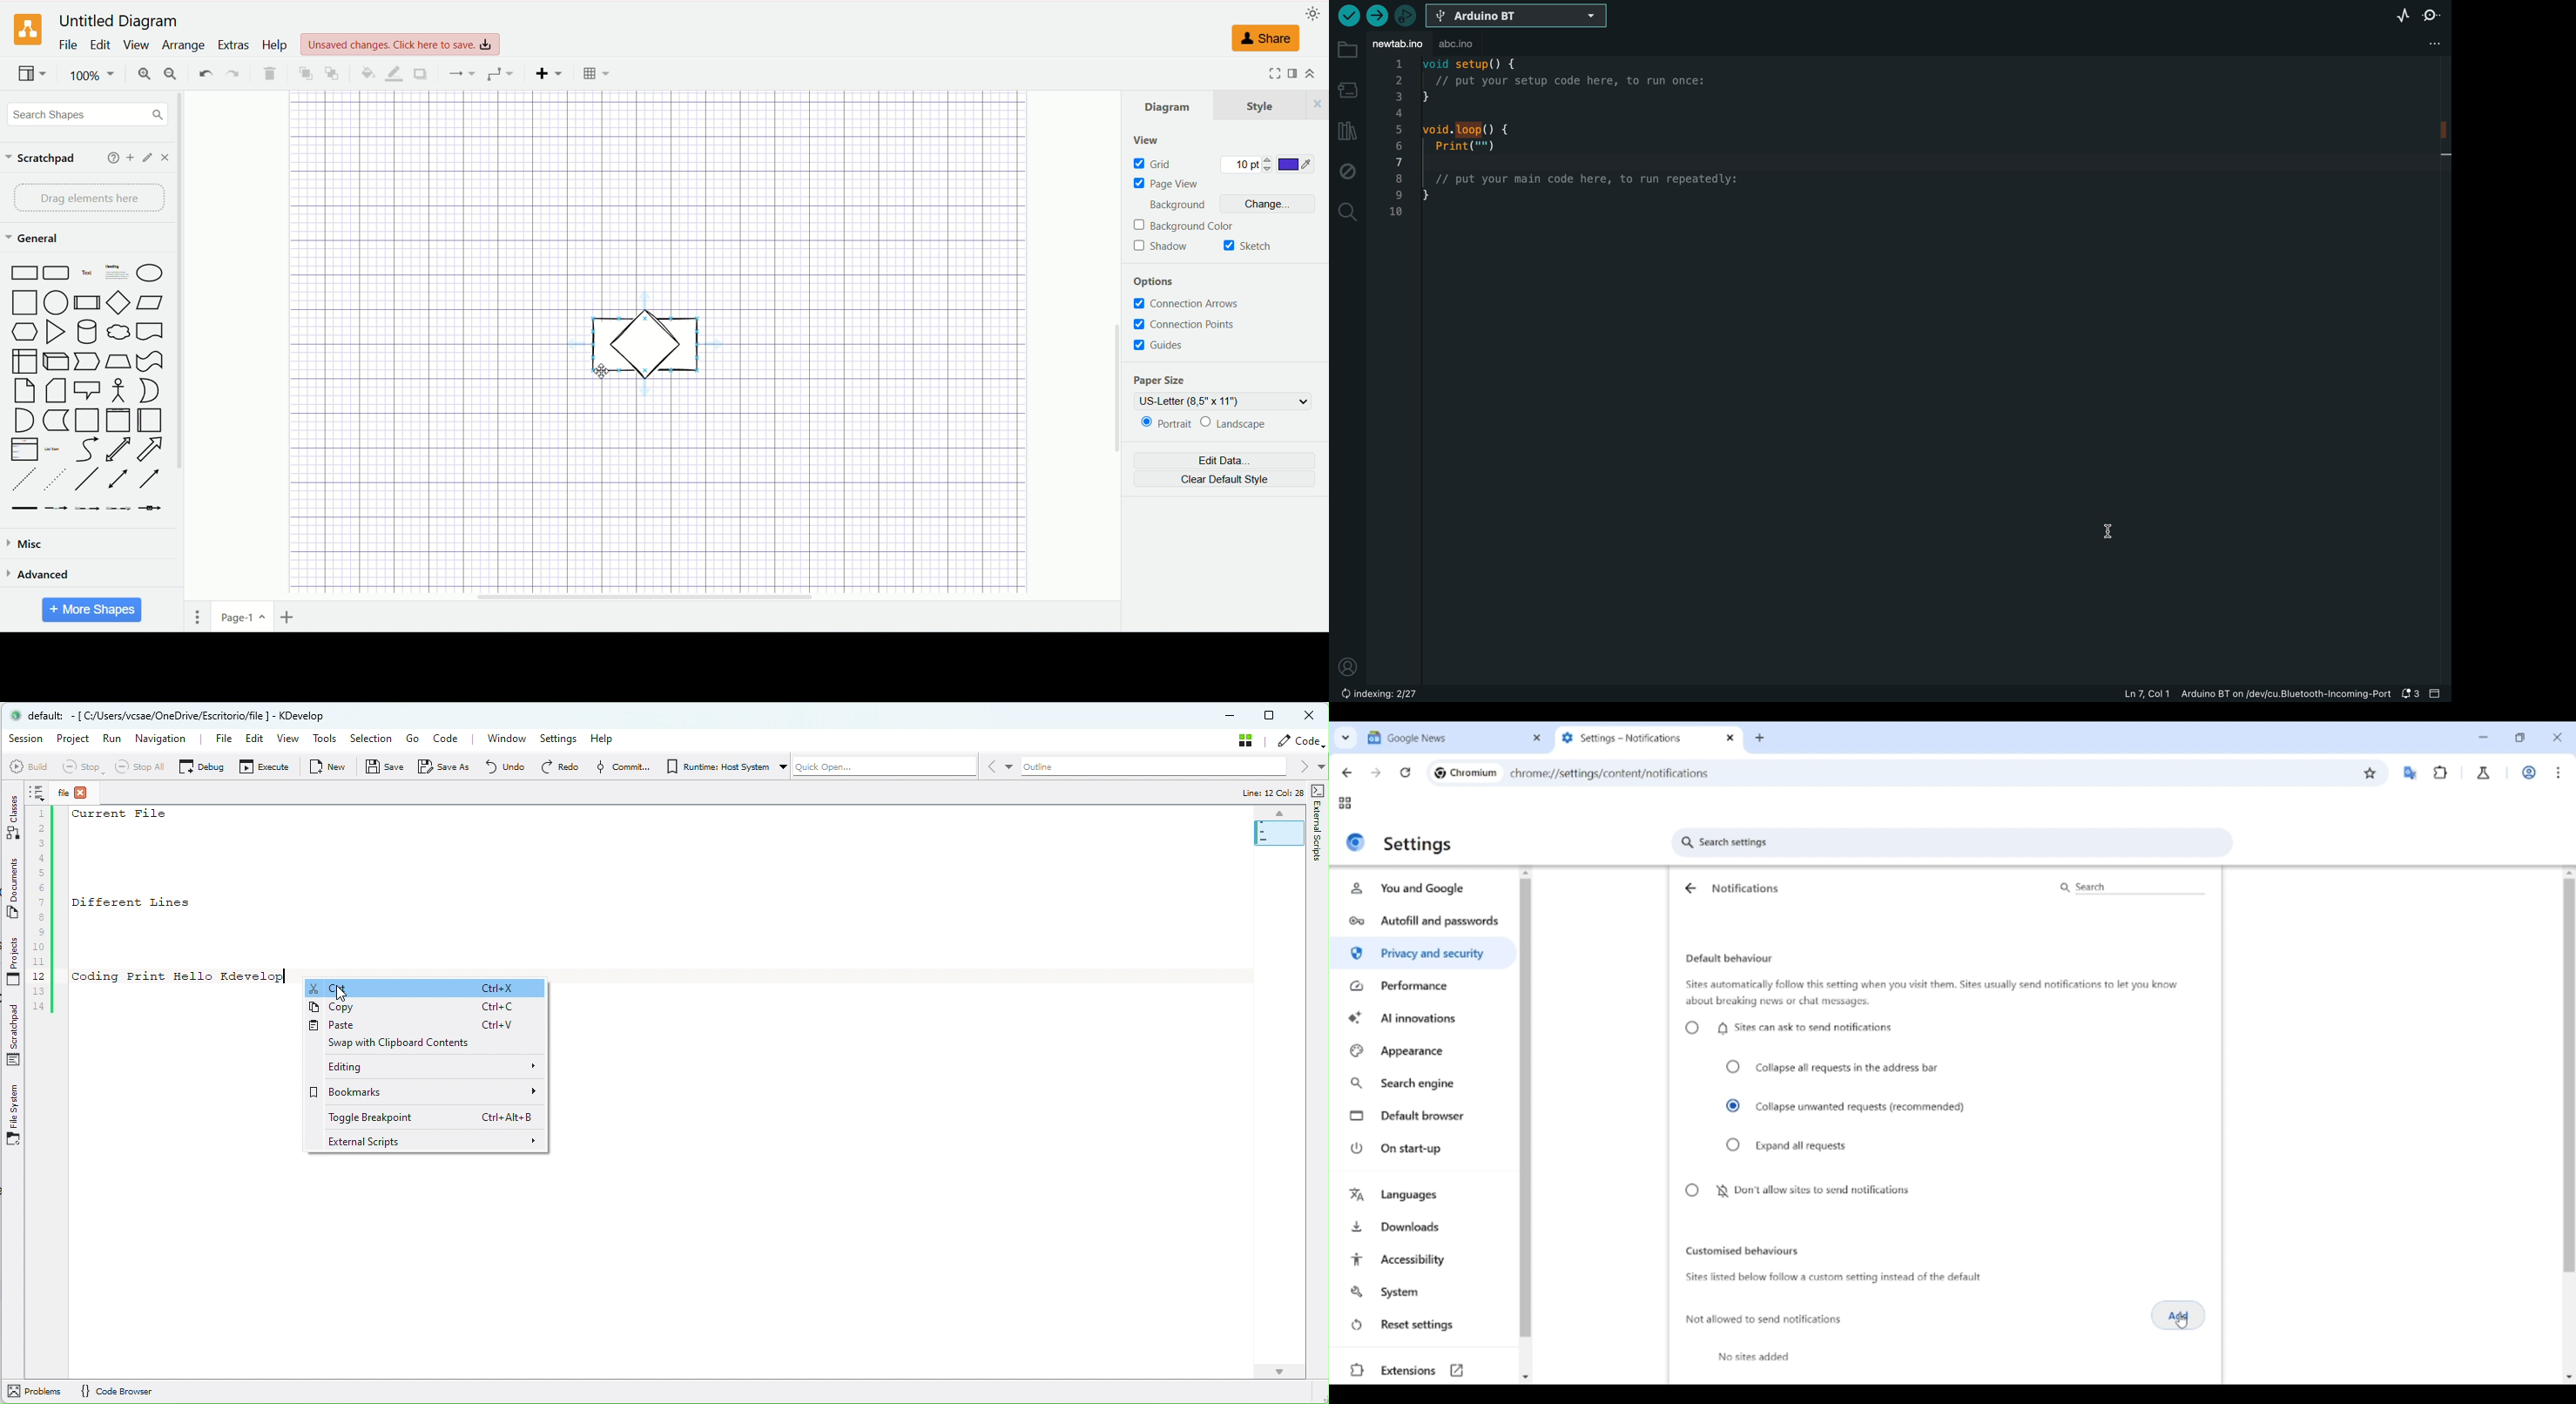  Describe the element at coordinates (1269, 107) in the screenshot. I see `style` at that location.